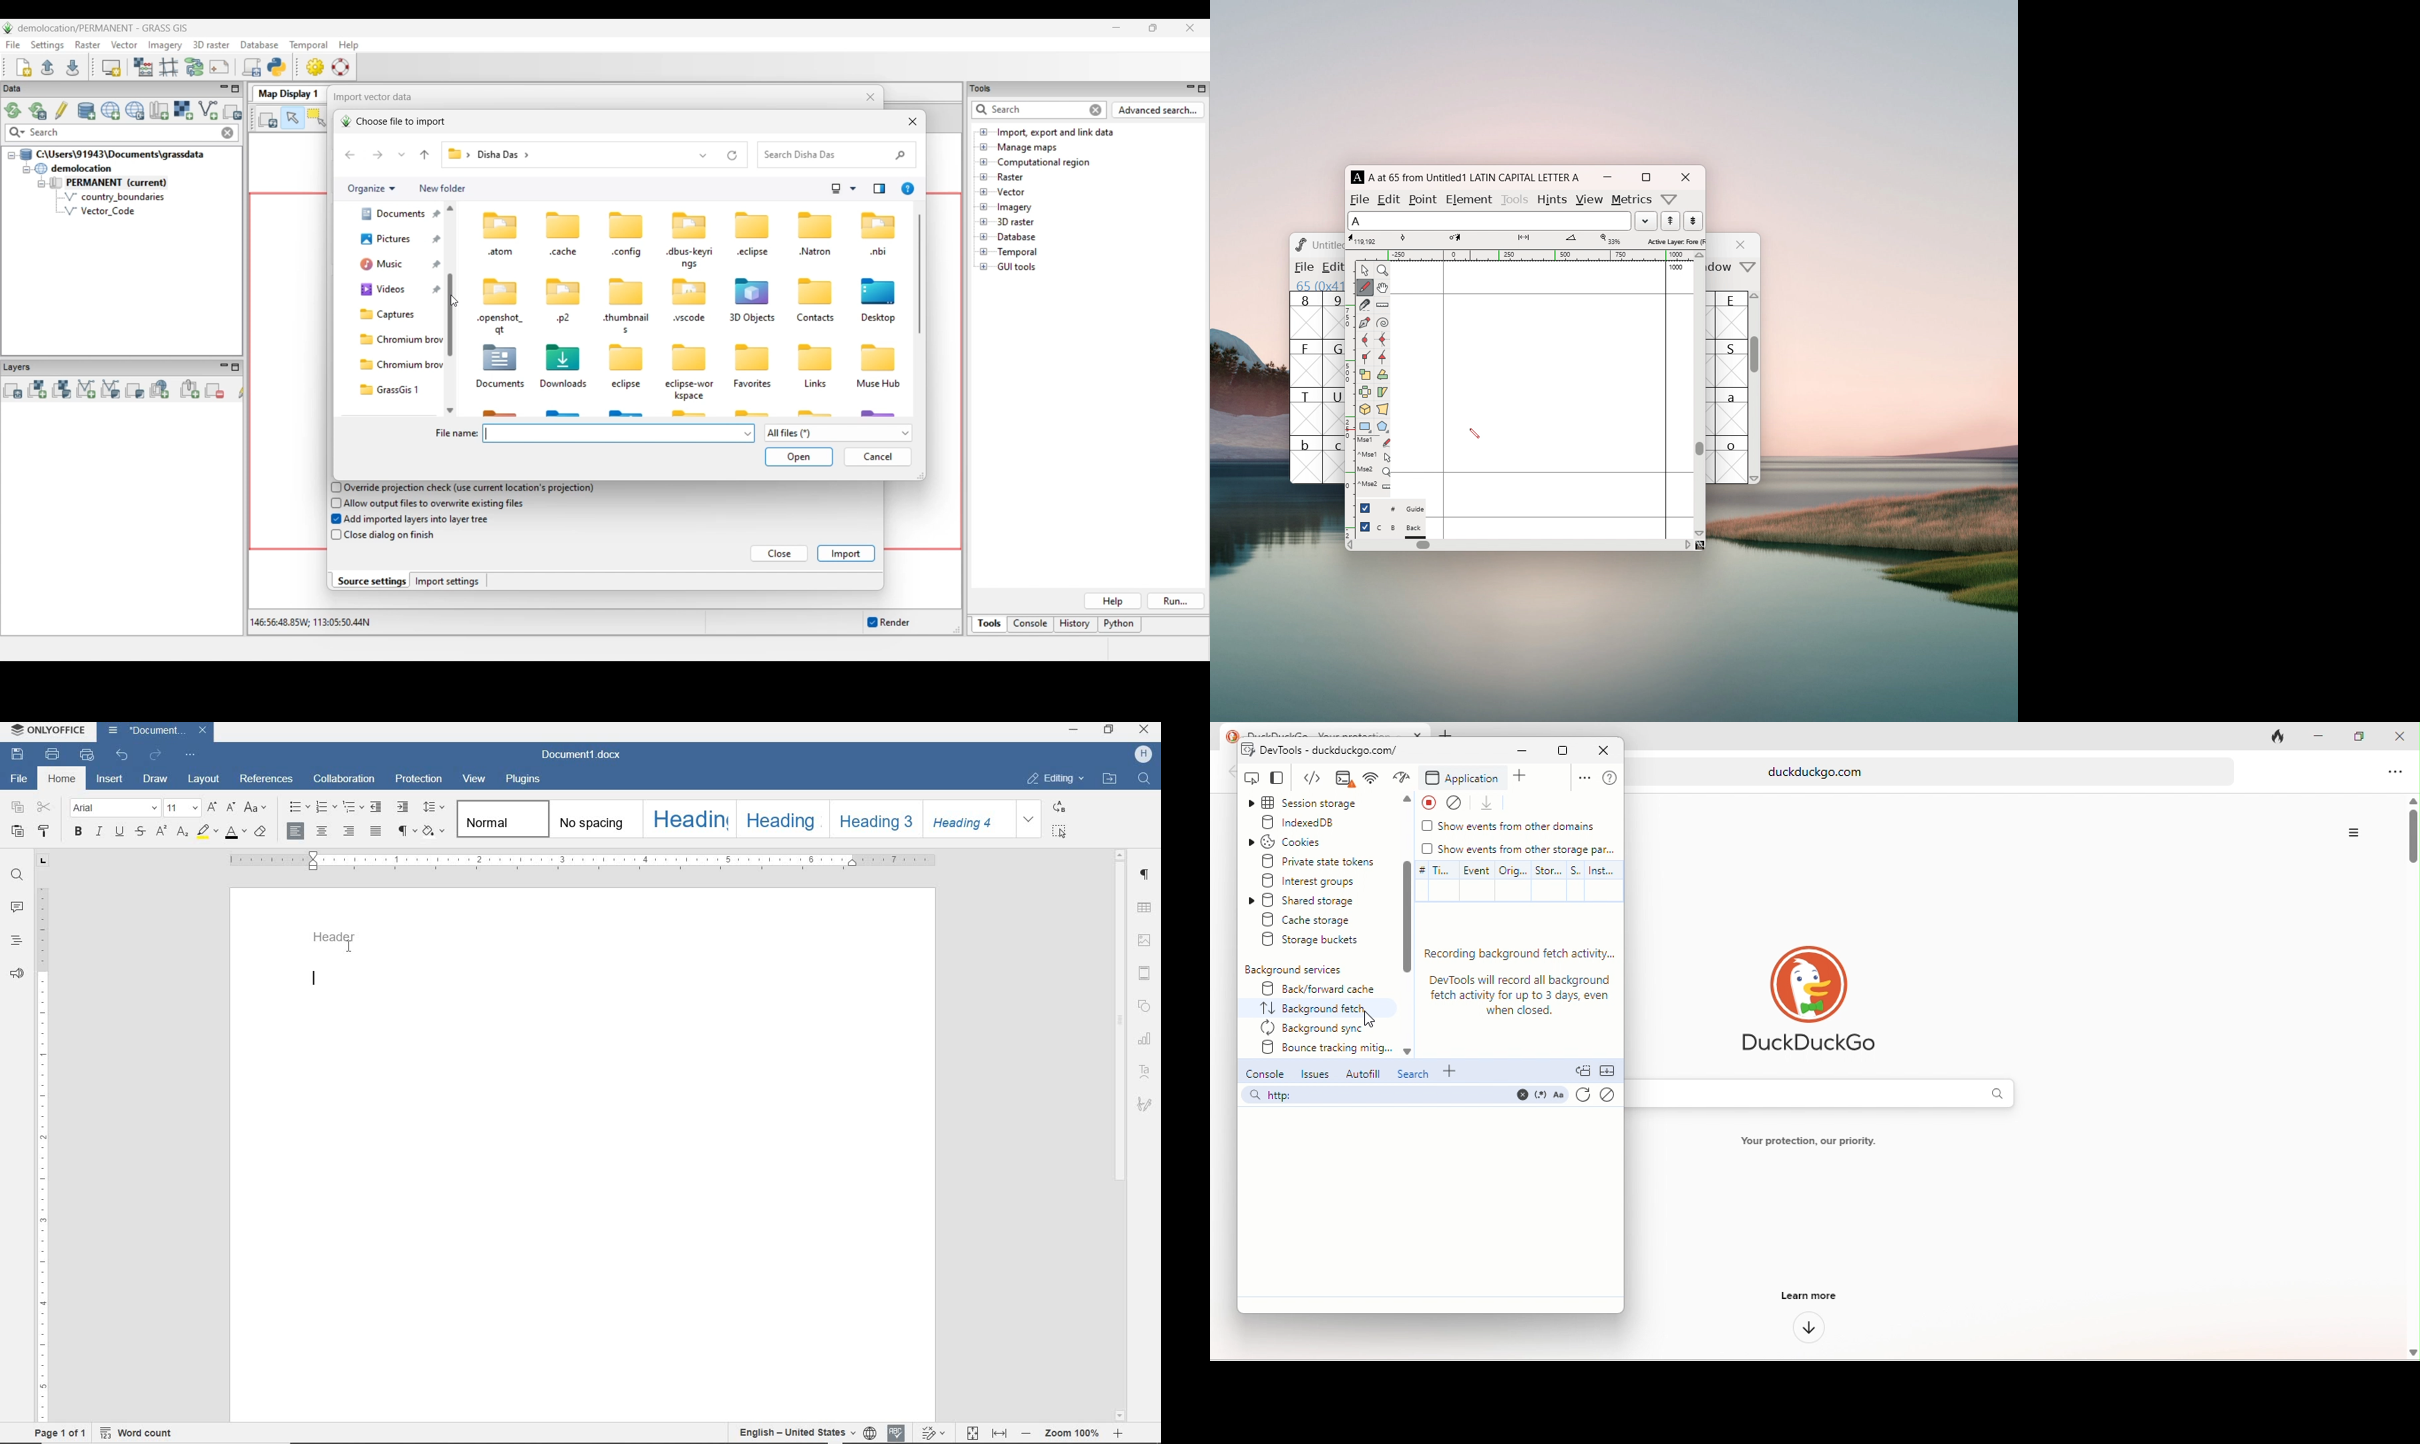 This screenshot has width=2436, height=1456. I want to click on layout, so click(204, 779).